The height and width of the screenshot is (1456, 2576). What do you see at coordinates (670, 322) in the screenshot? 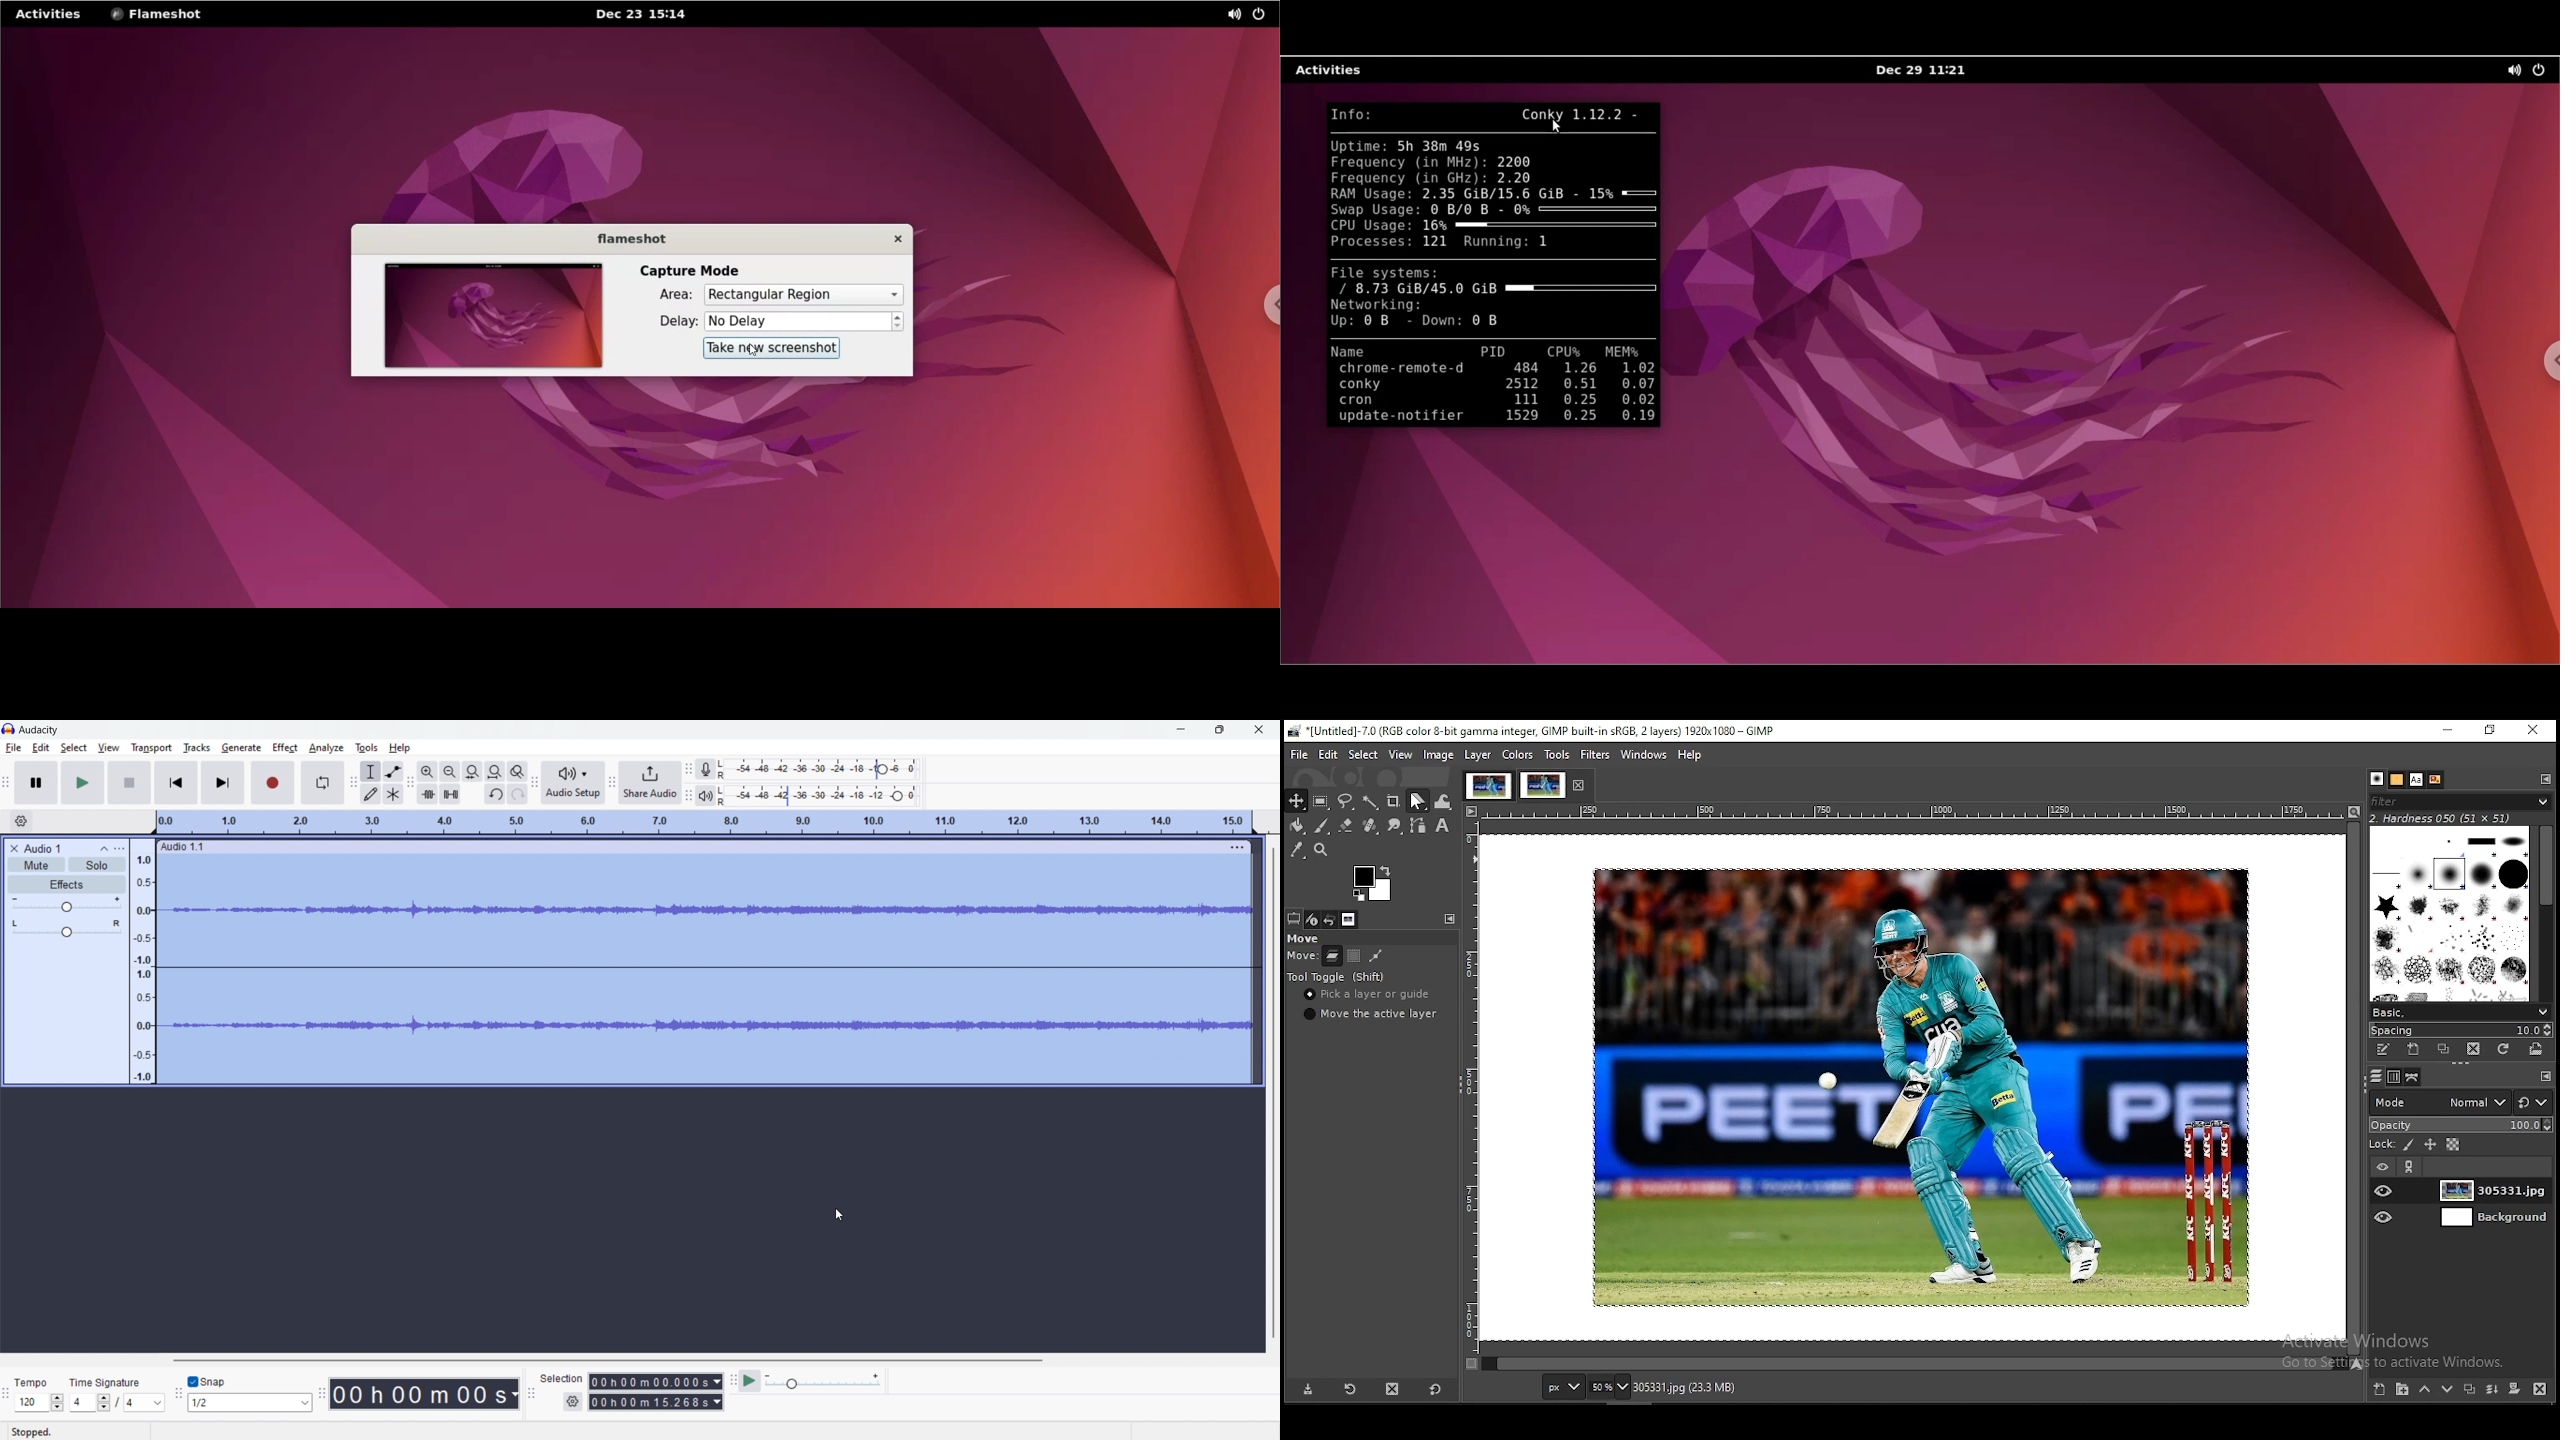
I see `delay label` at bounding box center [670, 322].